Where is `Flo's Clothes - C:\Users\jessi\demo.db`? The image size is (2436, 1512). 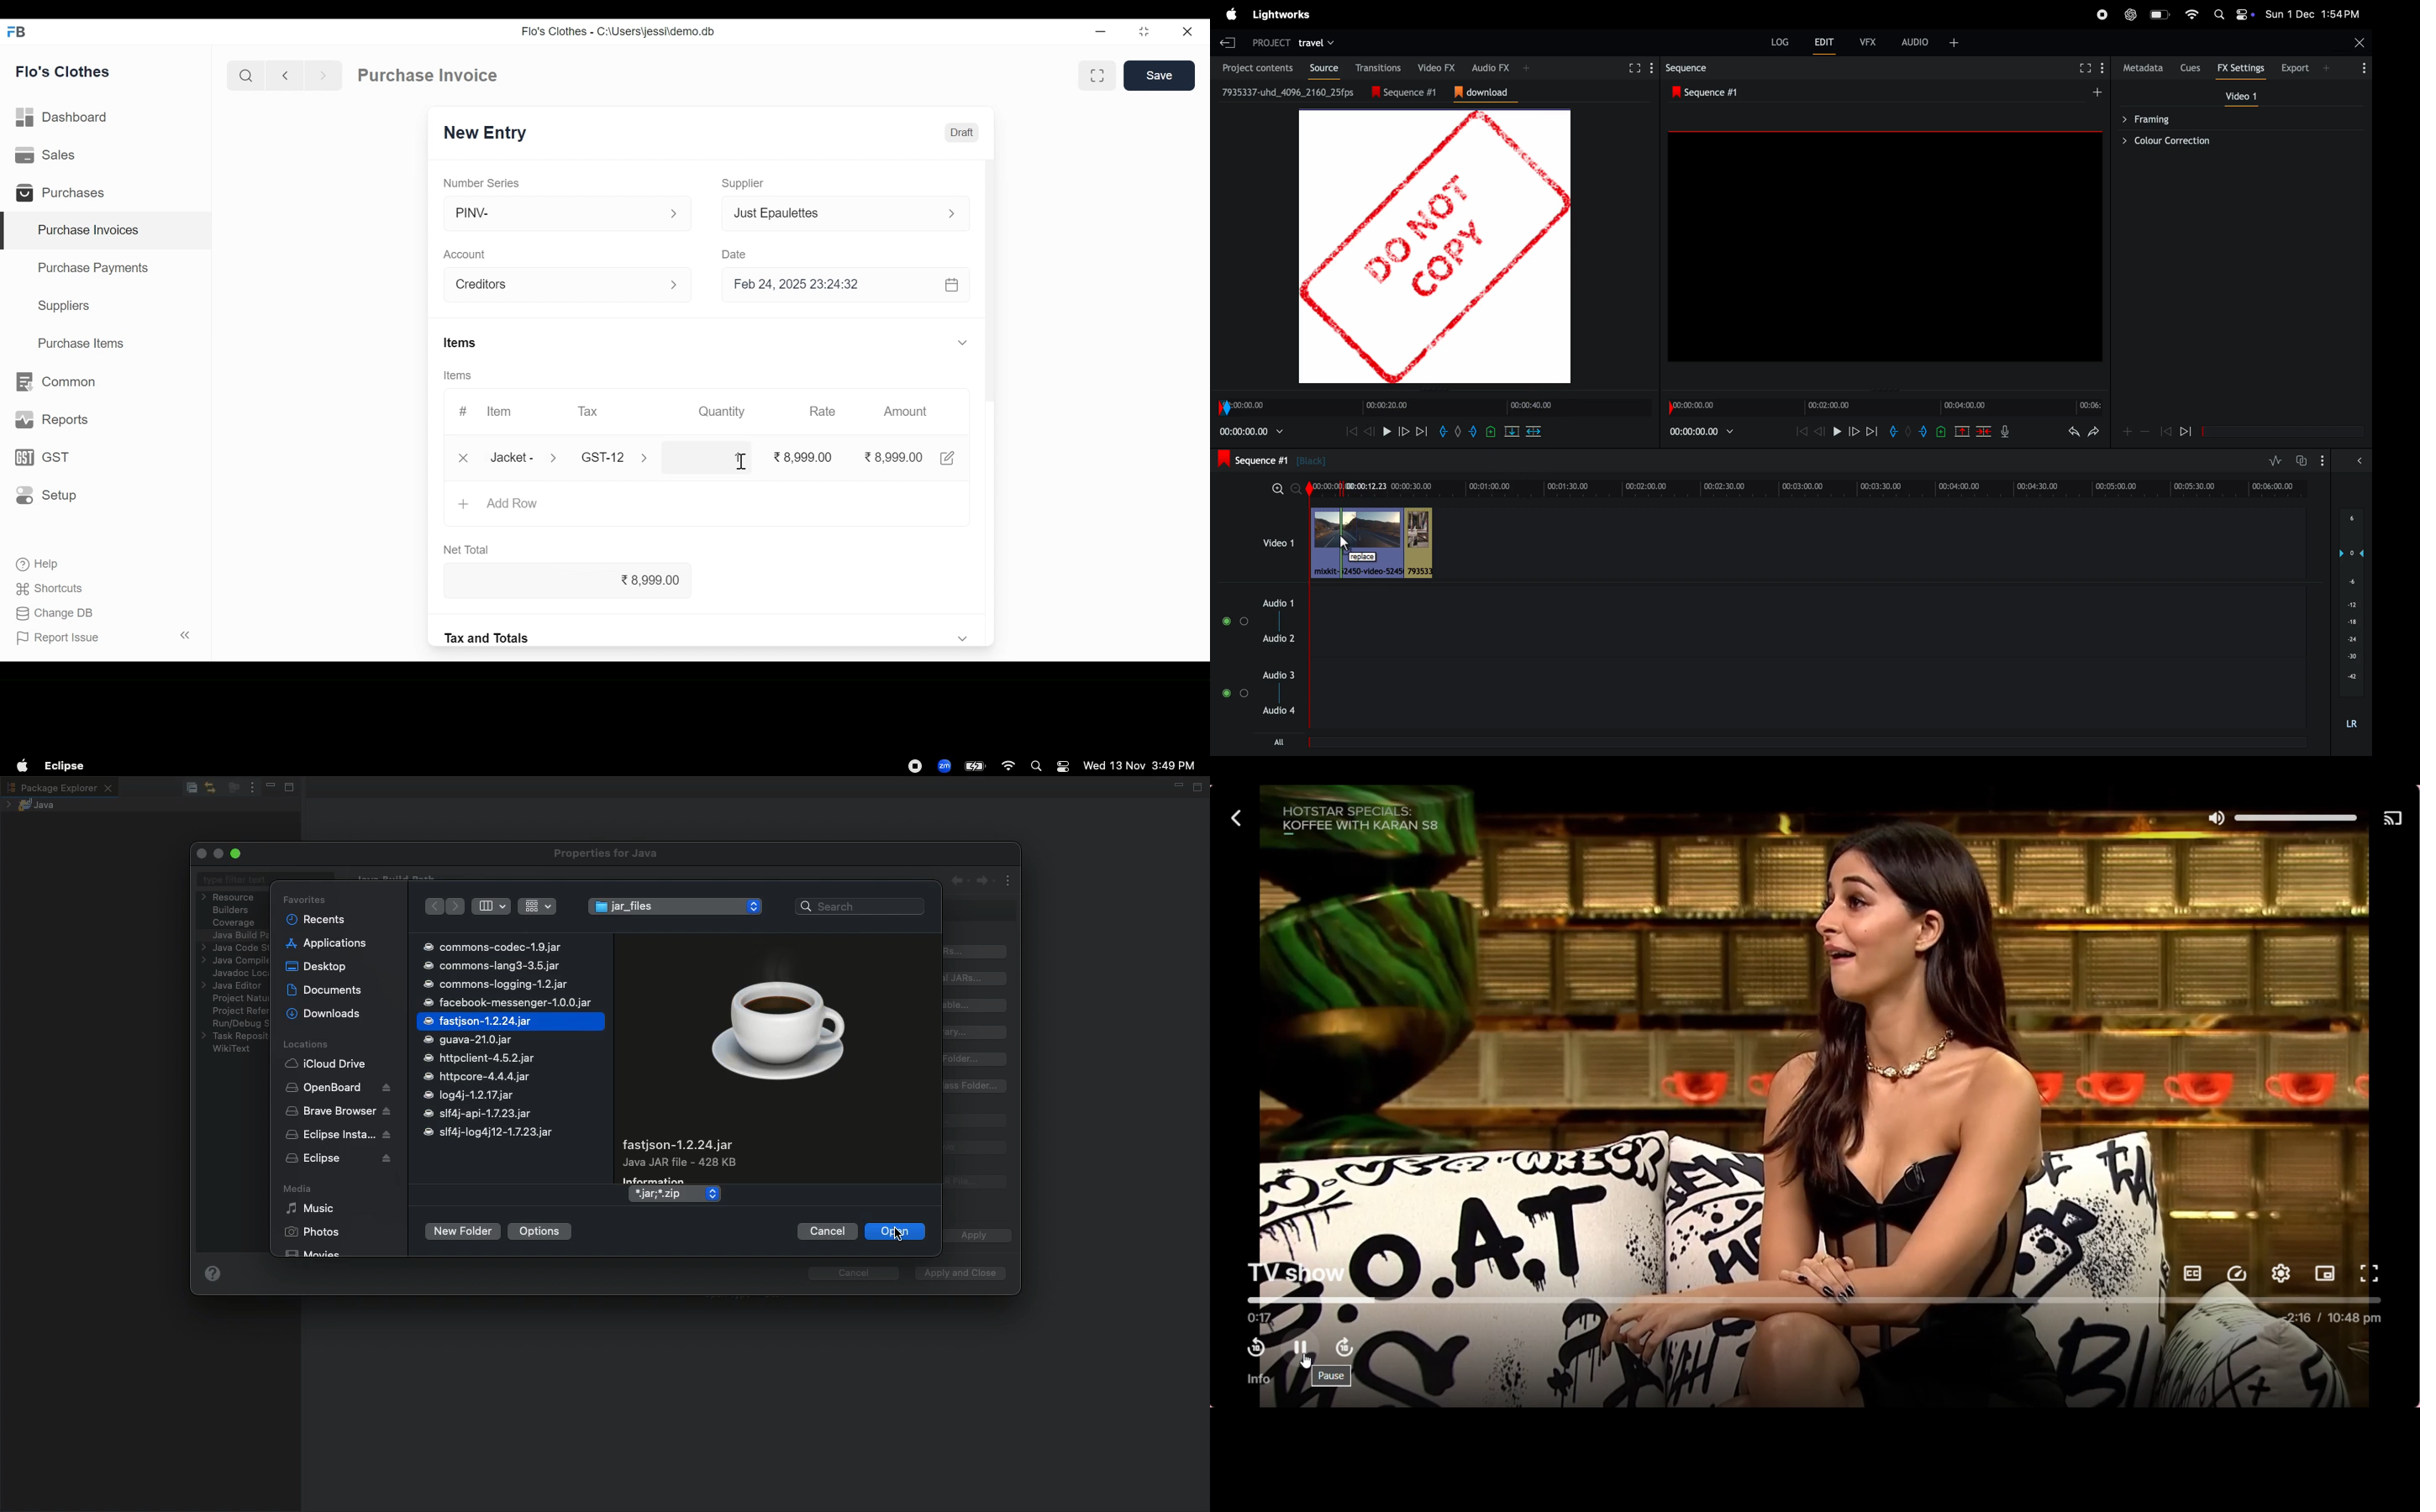
Flo's Clothes - C:\Users\jessi\demo.db is located at coordinates (620, 30).